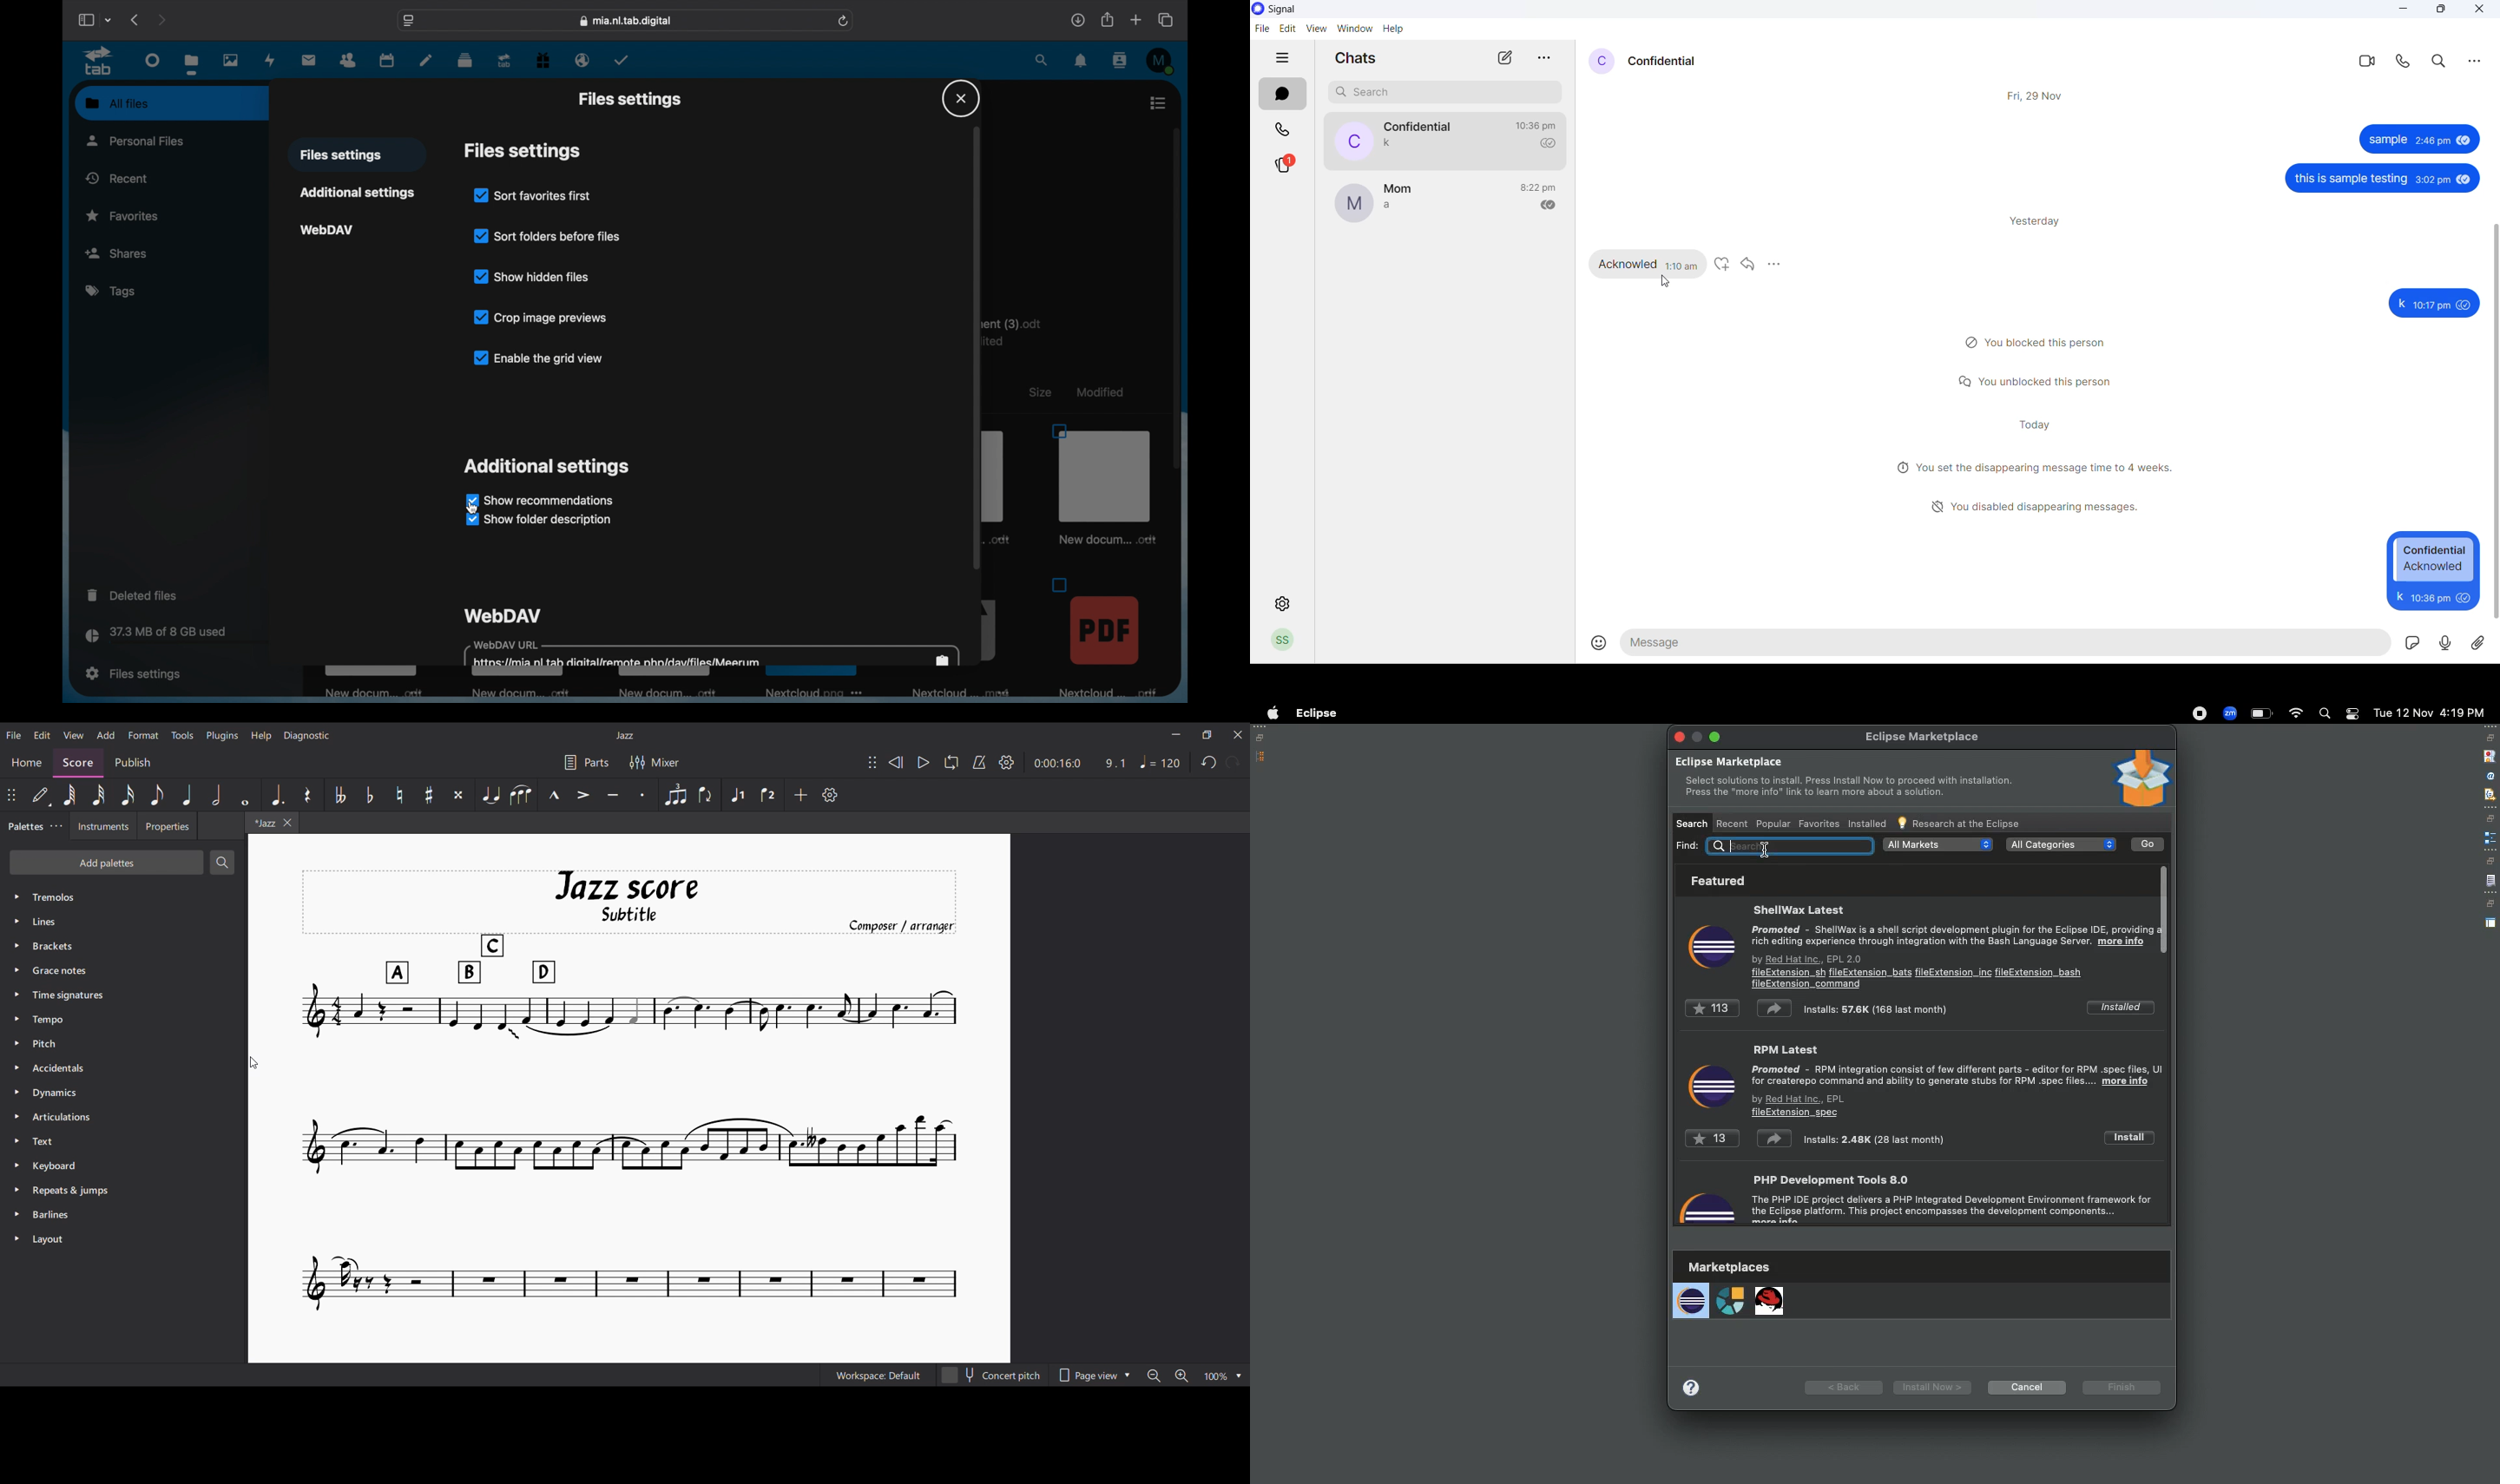 The height and width of the screenshot is (1484, 2520). Describe the element at coordinates (2006, 642) in the screenshot. I see `message text area` at that location.